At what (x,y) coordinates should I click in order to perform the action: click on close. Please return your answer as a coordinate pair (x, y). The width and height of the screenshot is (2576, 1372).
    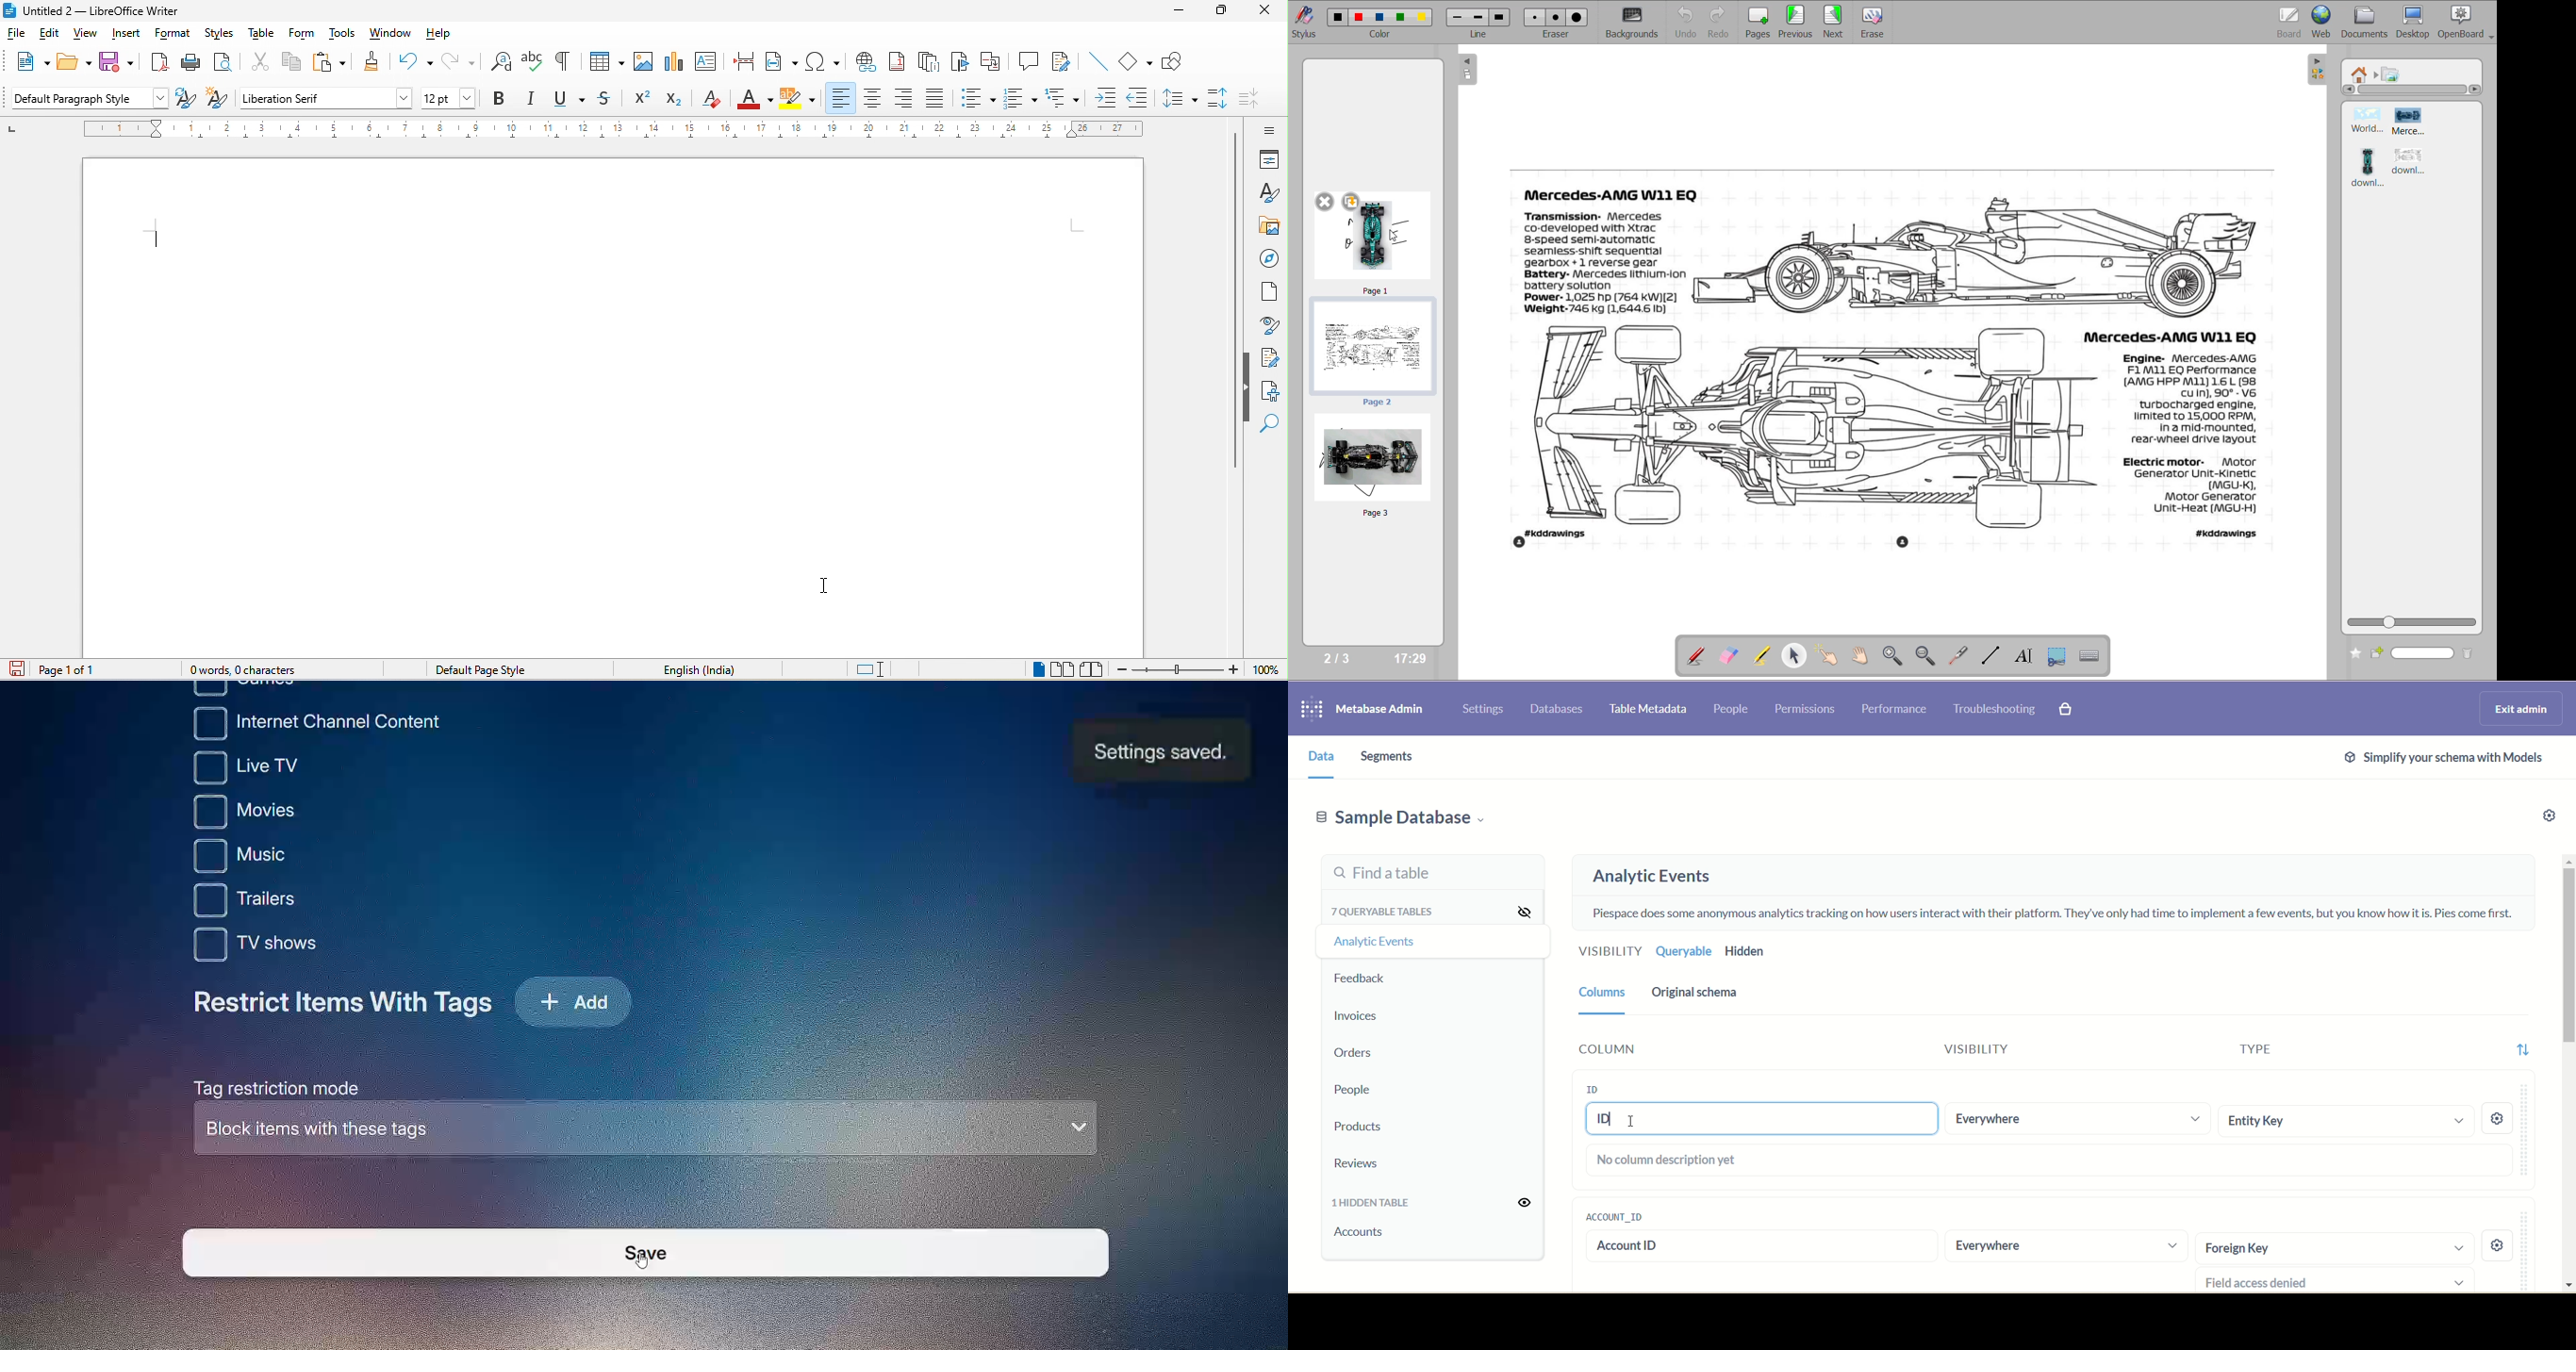
    Looking at the image, I should click on (1263, 11).